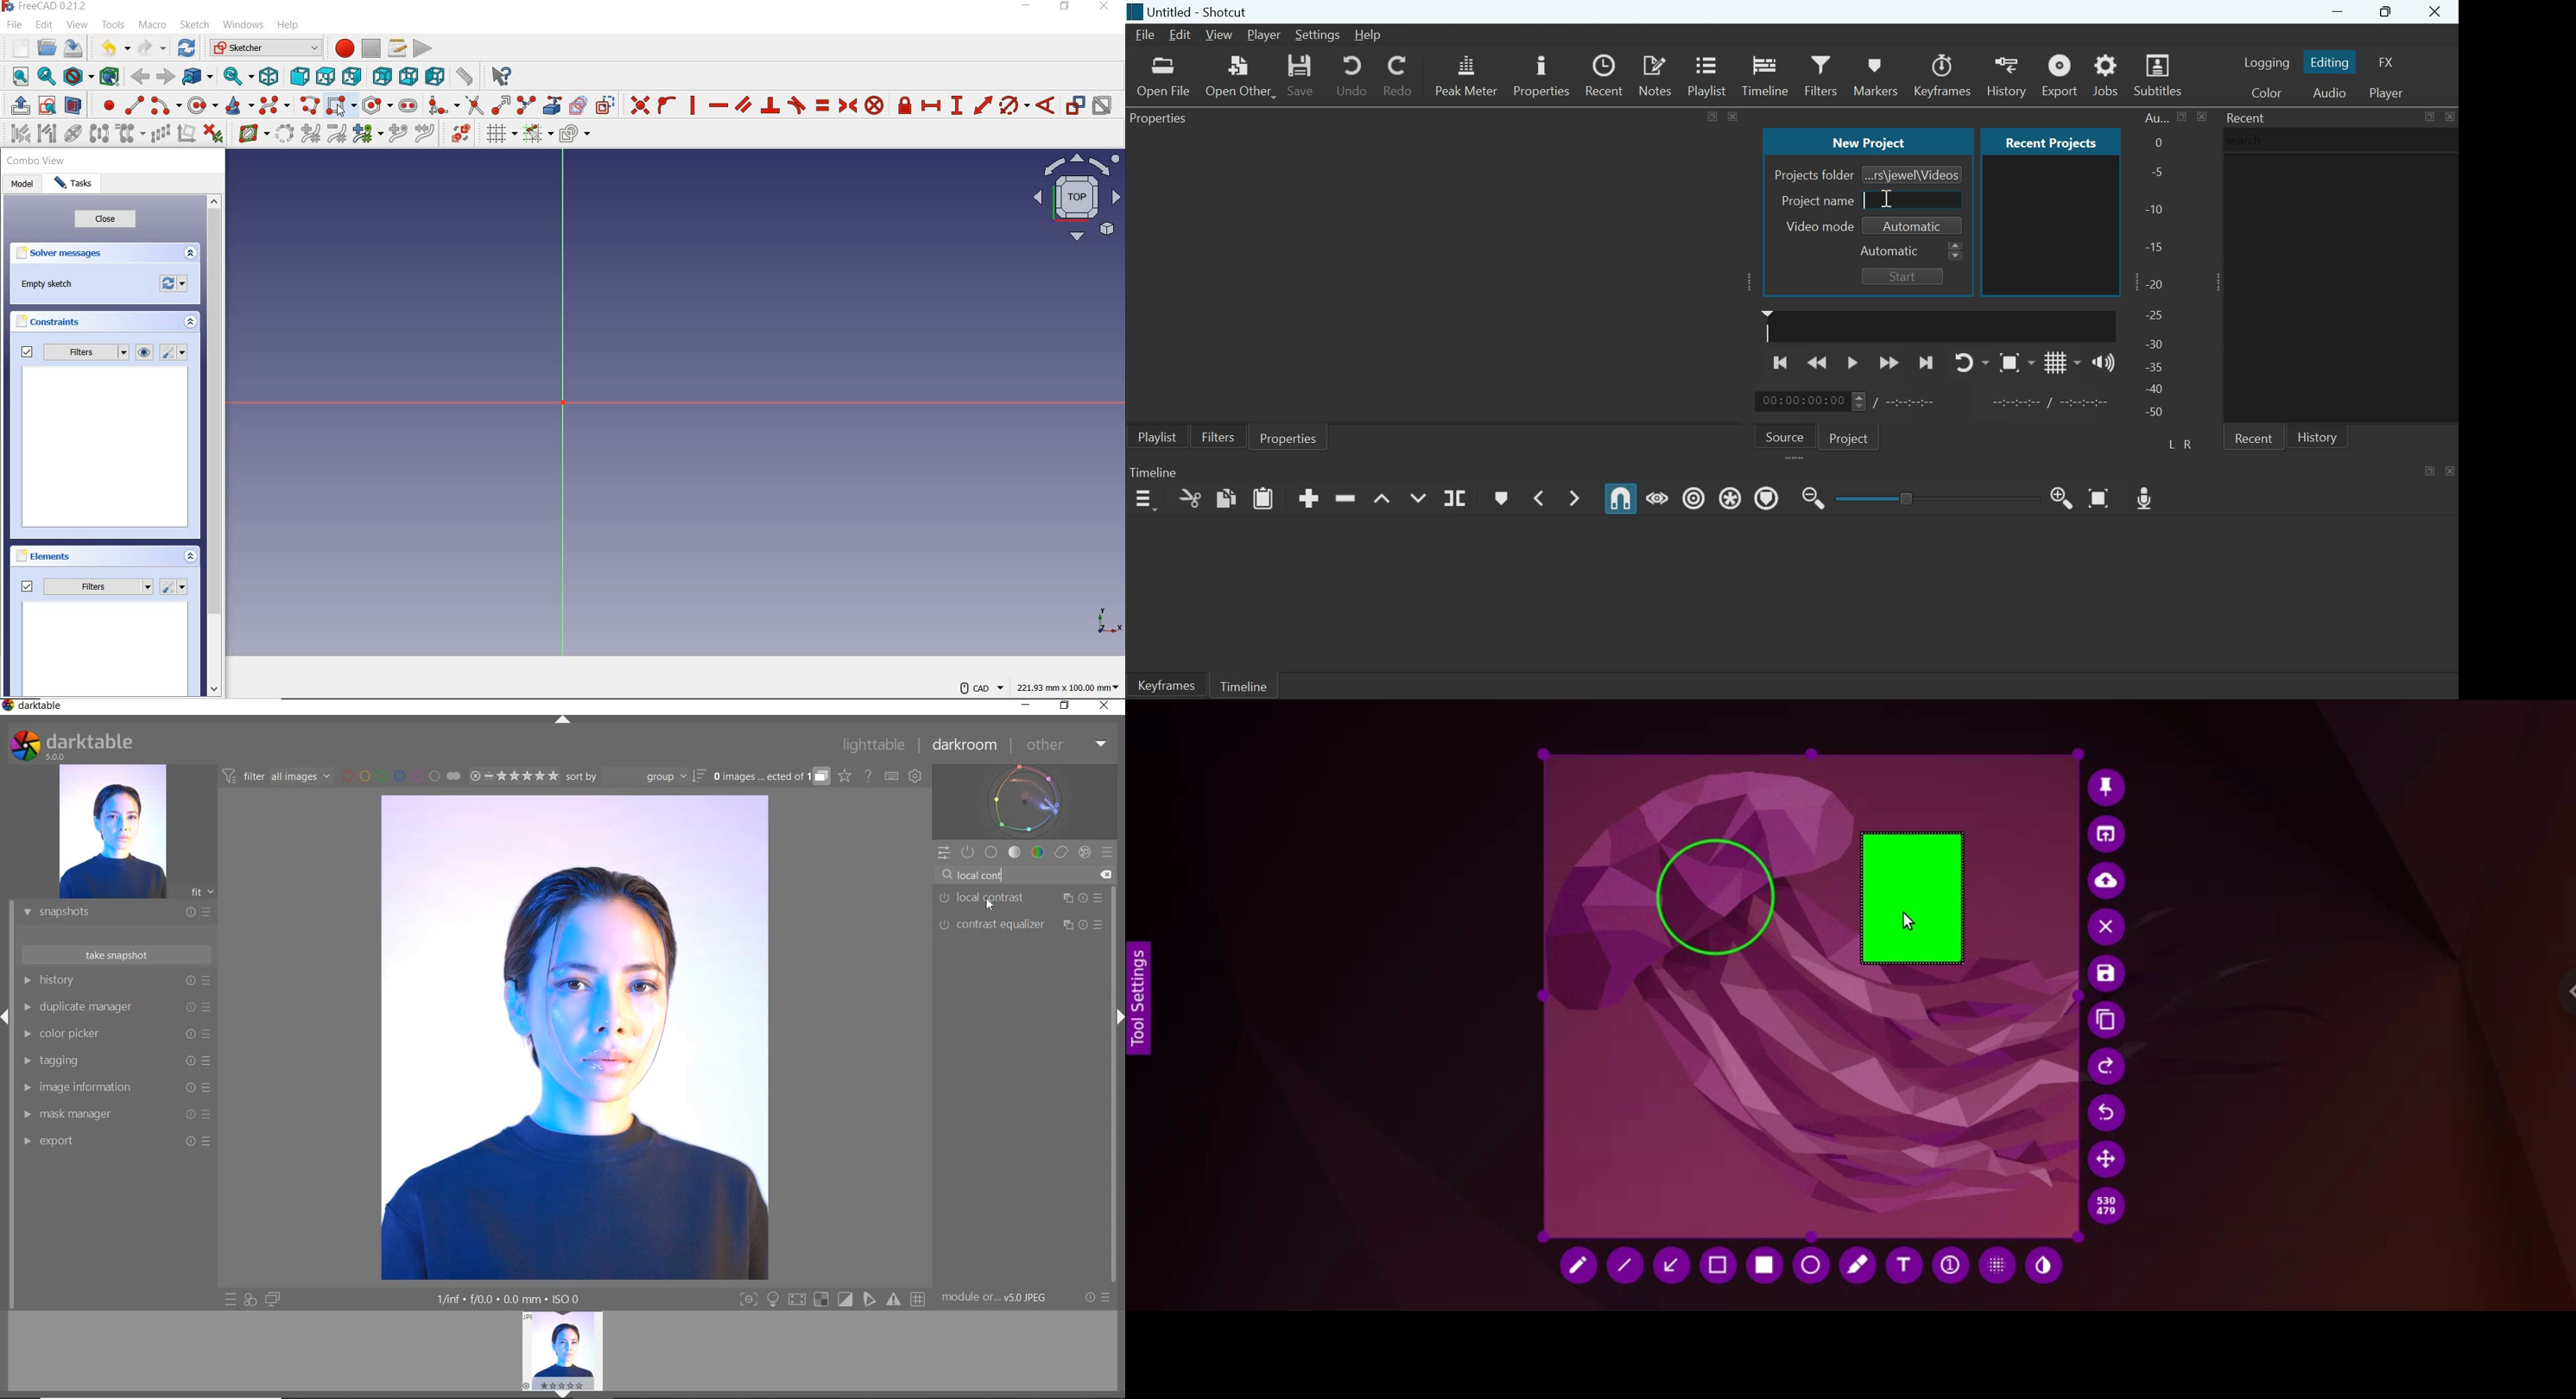  Describe the element at coordinates (1606, 75) in the screenshot. I see `Recent` at that location.